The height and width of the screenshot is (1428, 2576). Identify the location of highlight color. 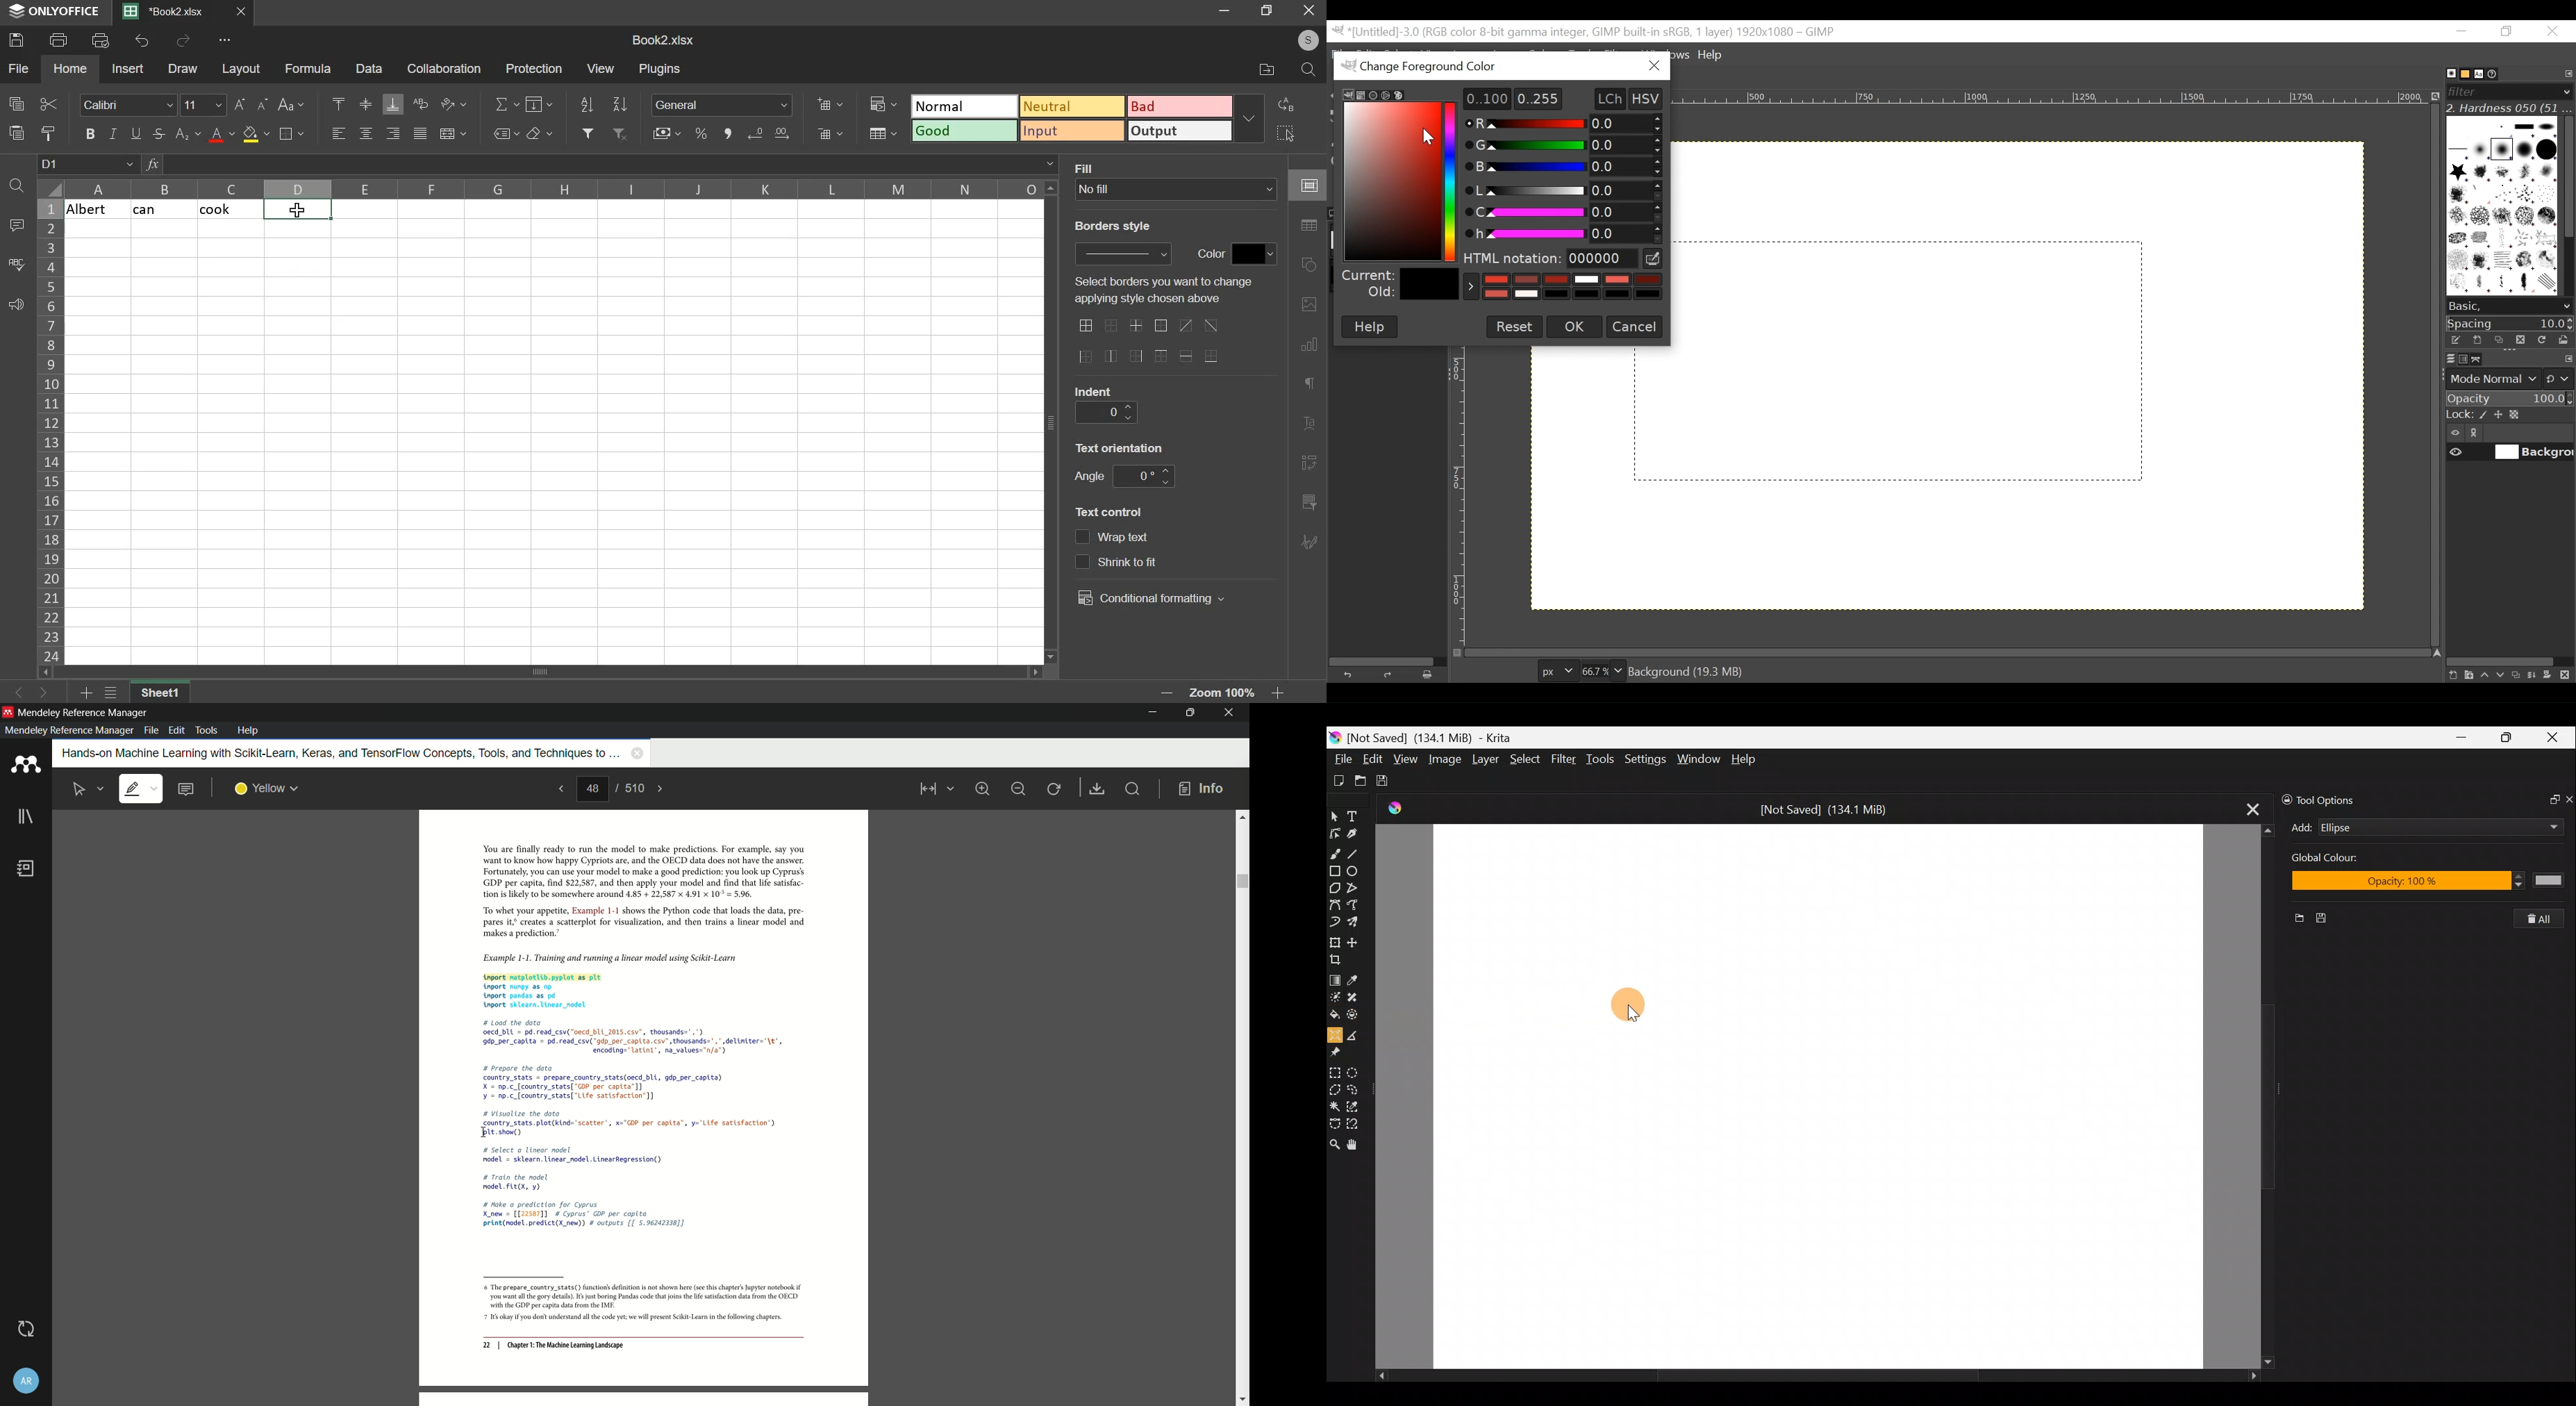
(267, 789).